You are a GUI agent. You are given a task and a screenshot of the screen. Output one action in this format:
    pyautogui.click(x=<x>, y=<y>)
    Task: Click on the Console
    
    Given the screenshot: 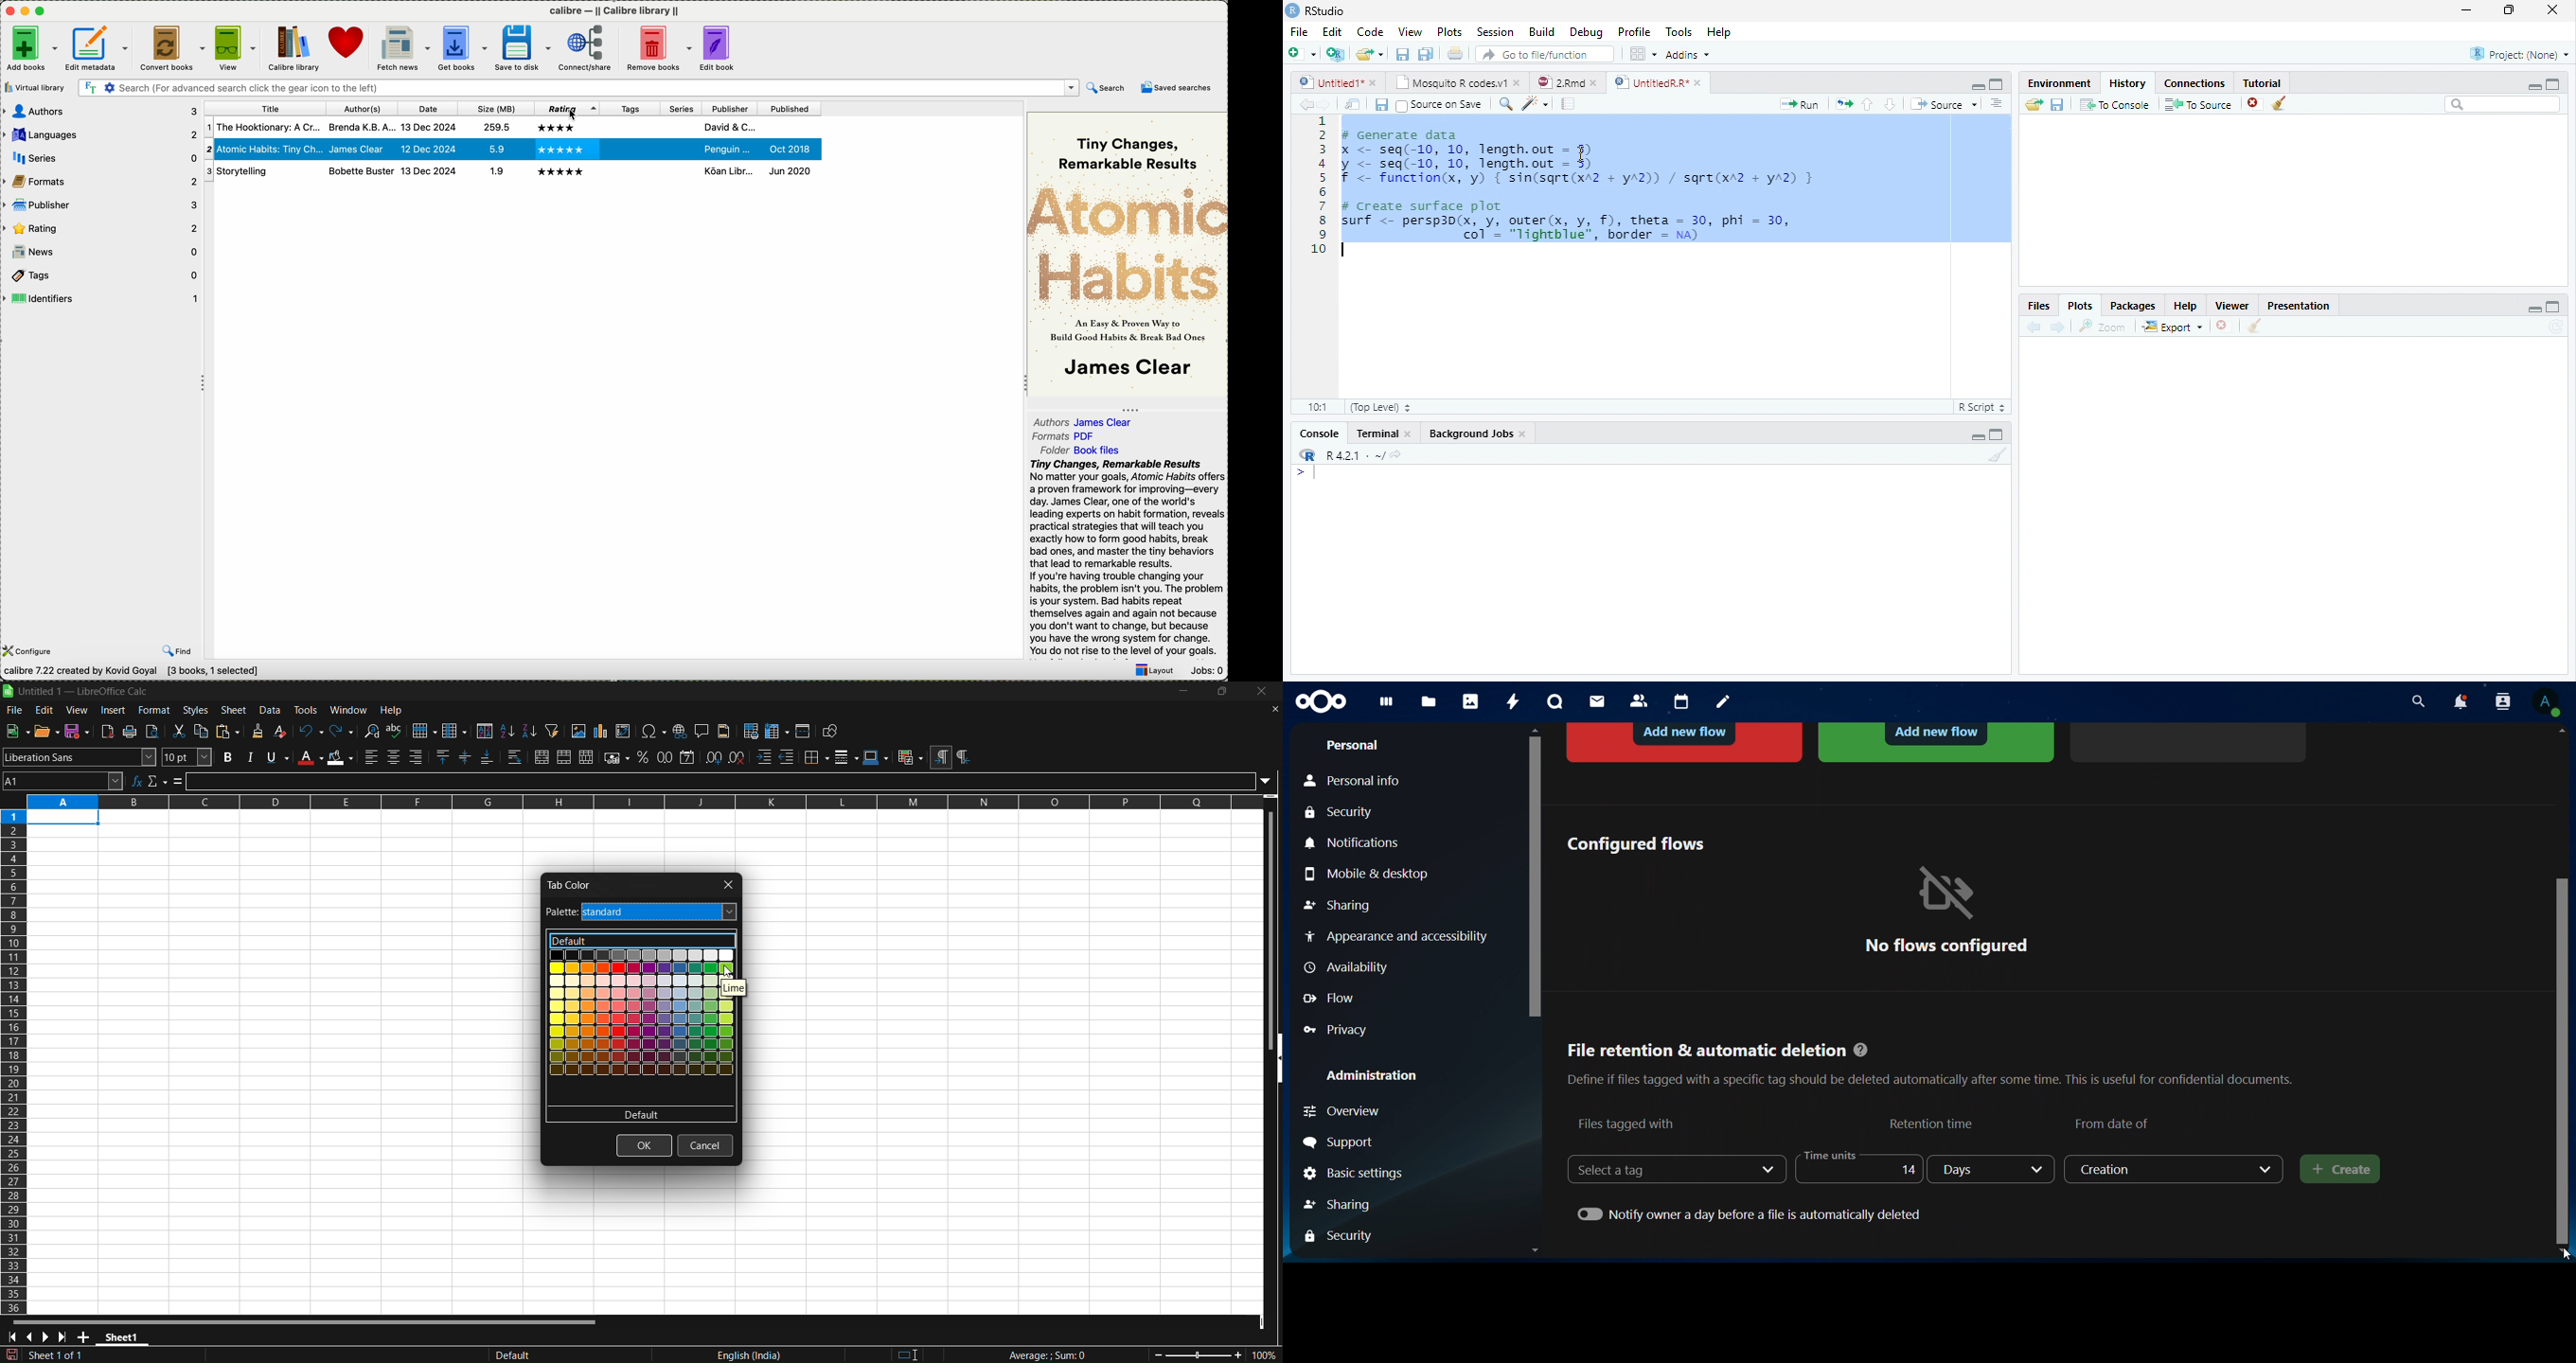 What is the action you would take?
    pyautogui.click(x=1320, y=434)
    